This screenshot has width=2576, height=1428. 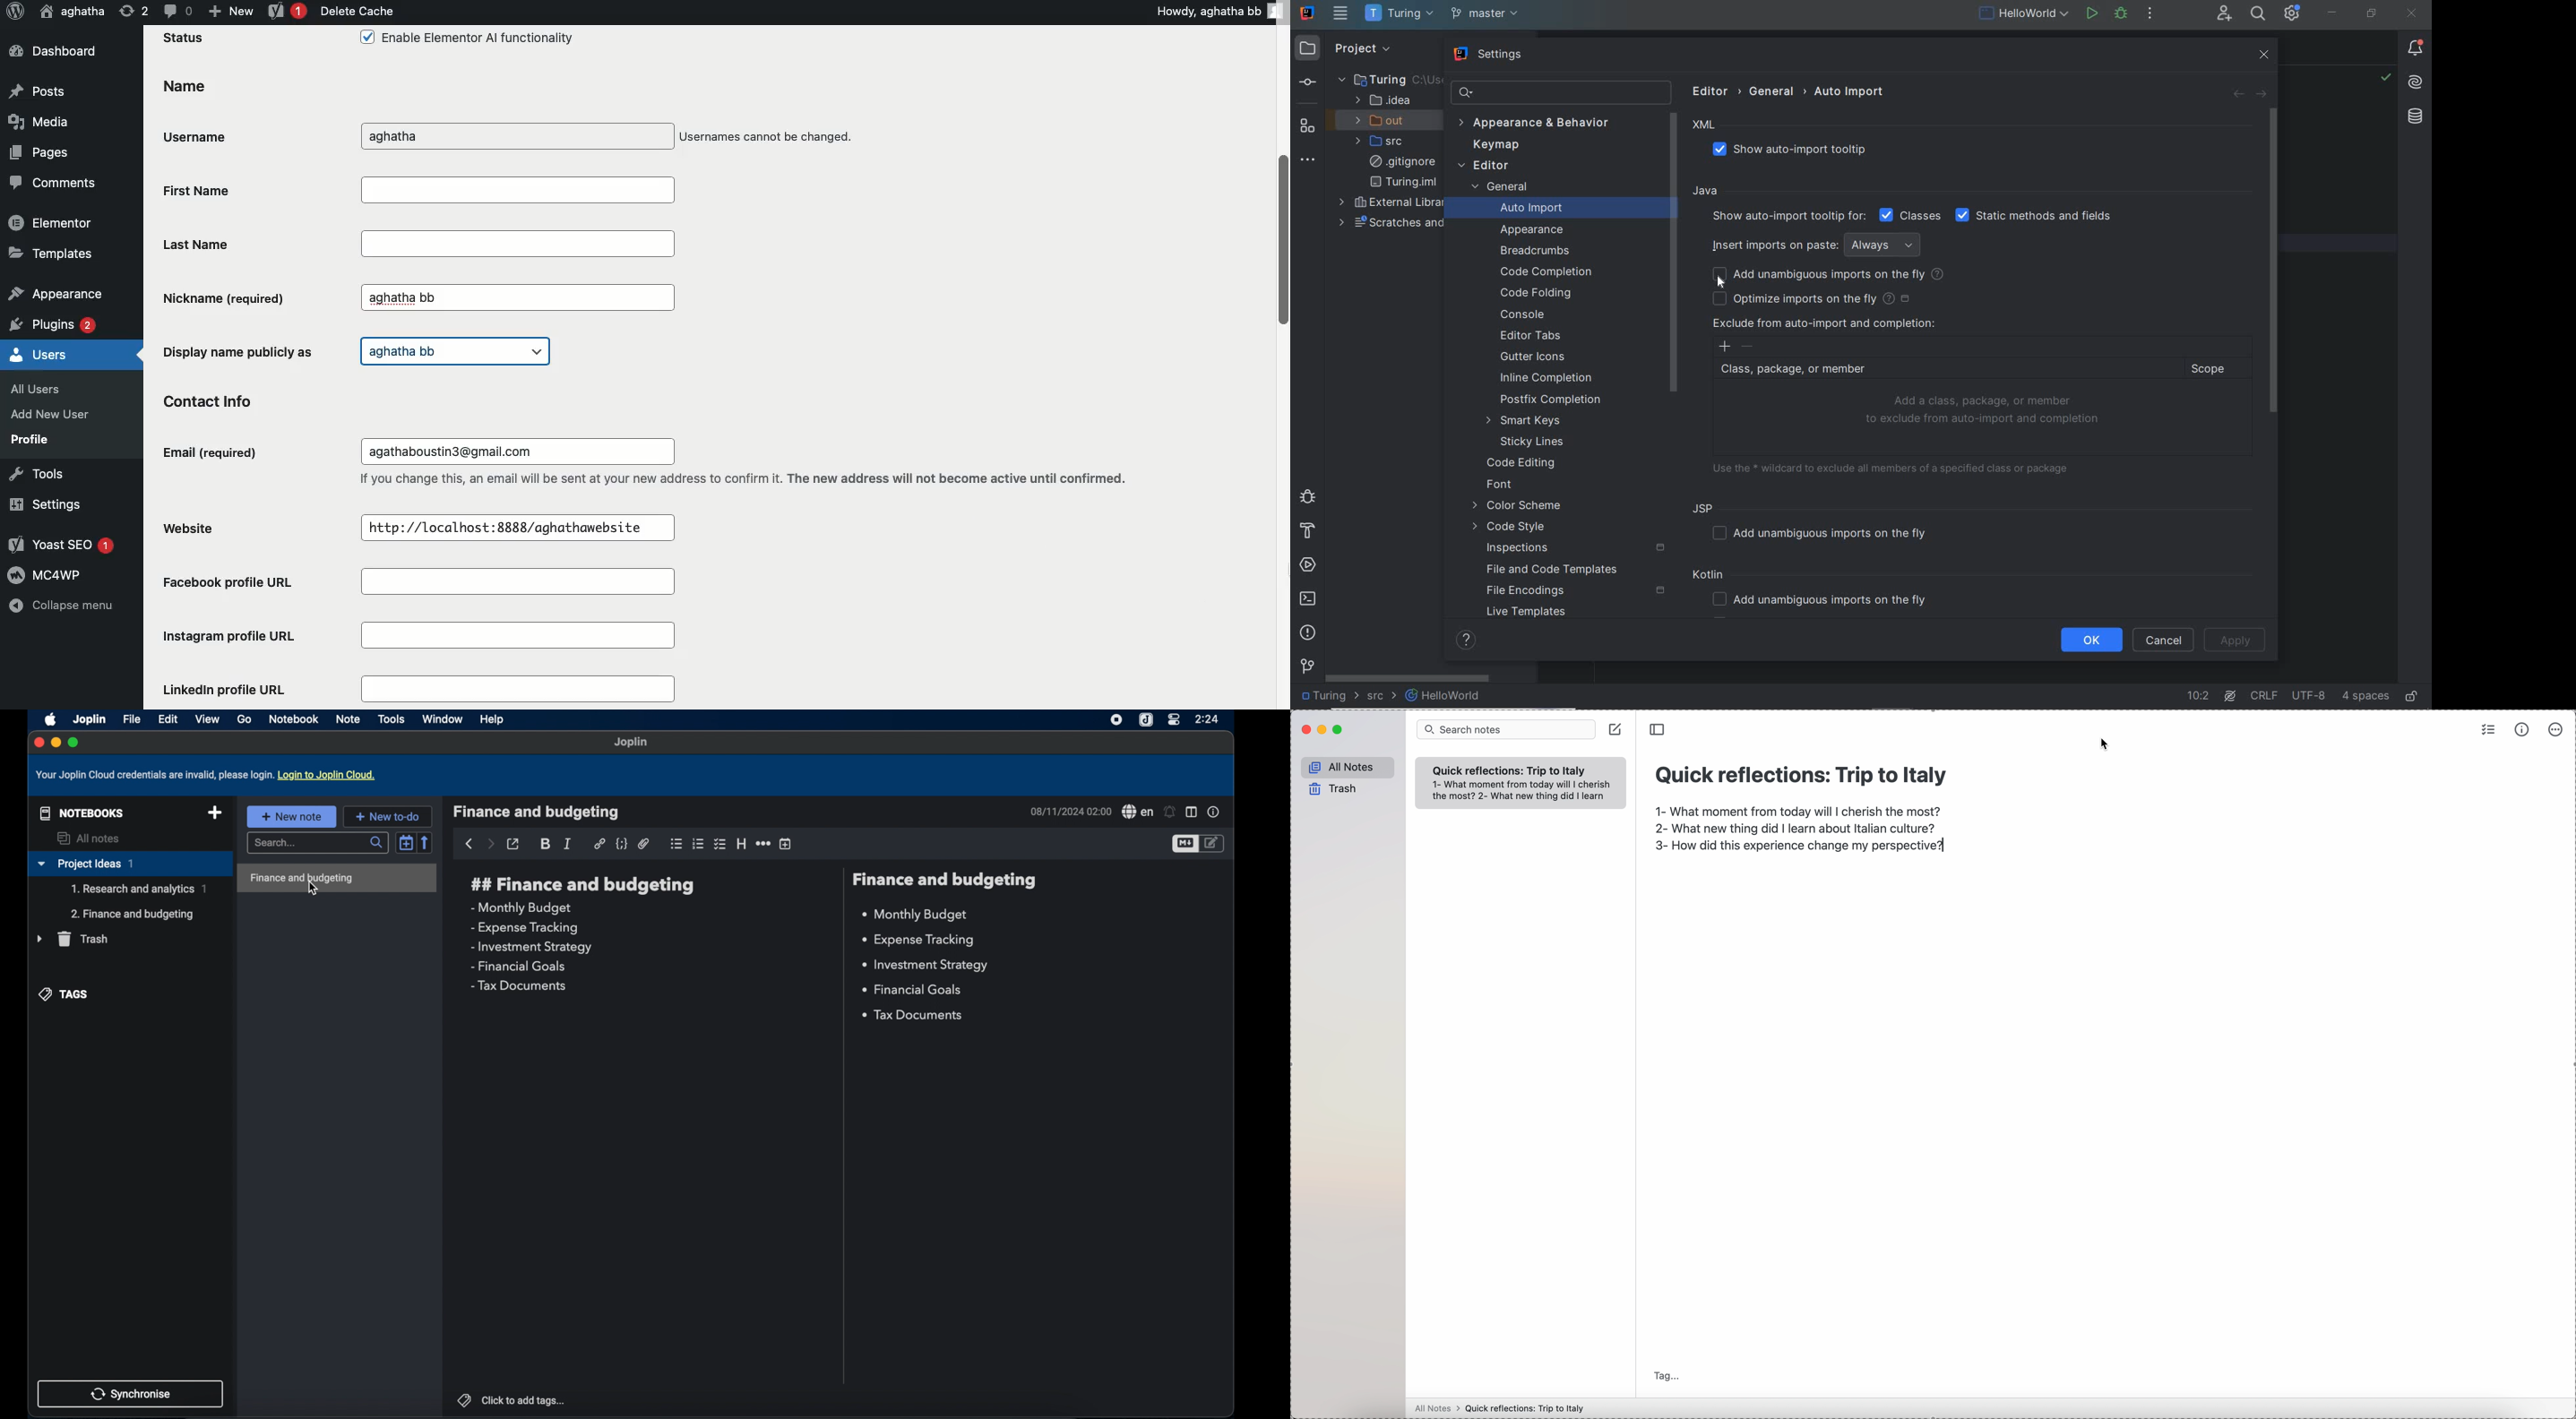 I want to click on more tool windows, so click(x=1309, y=160).